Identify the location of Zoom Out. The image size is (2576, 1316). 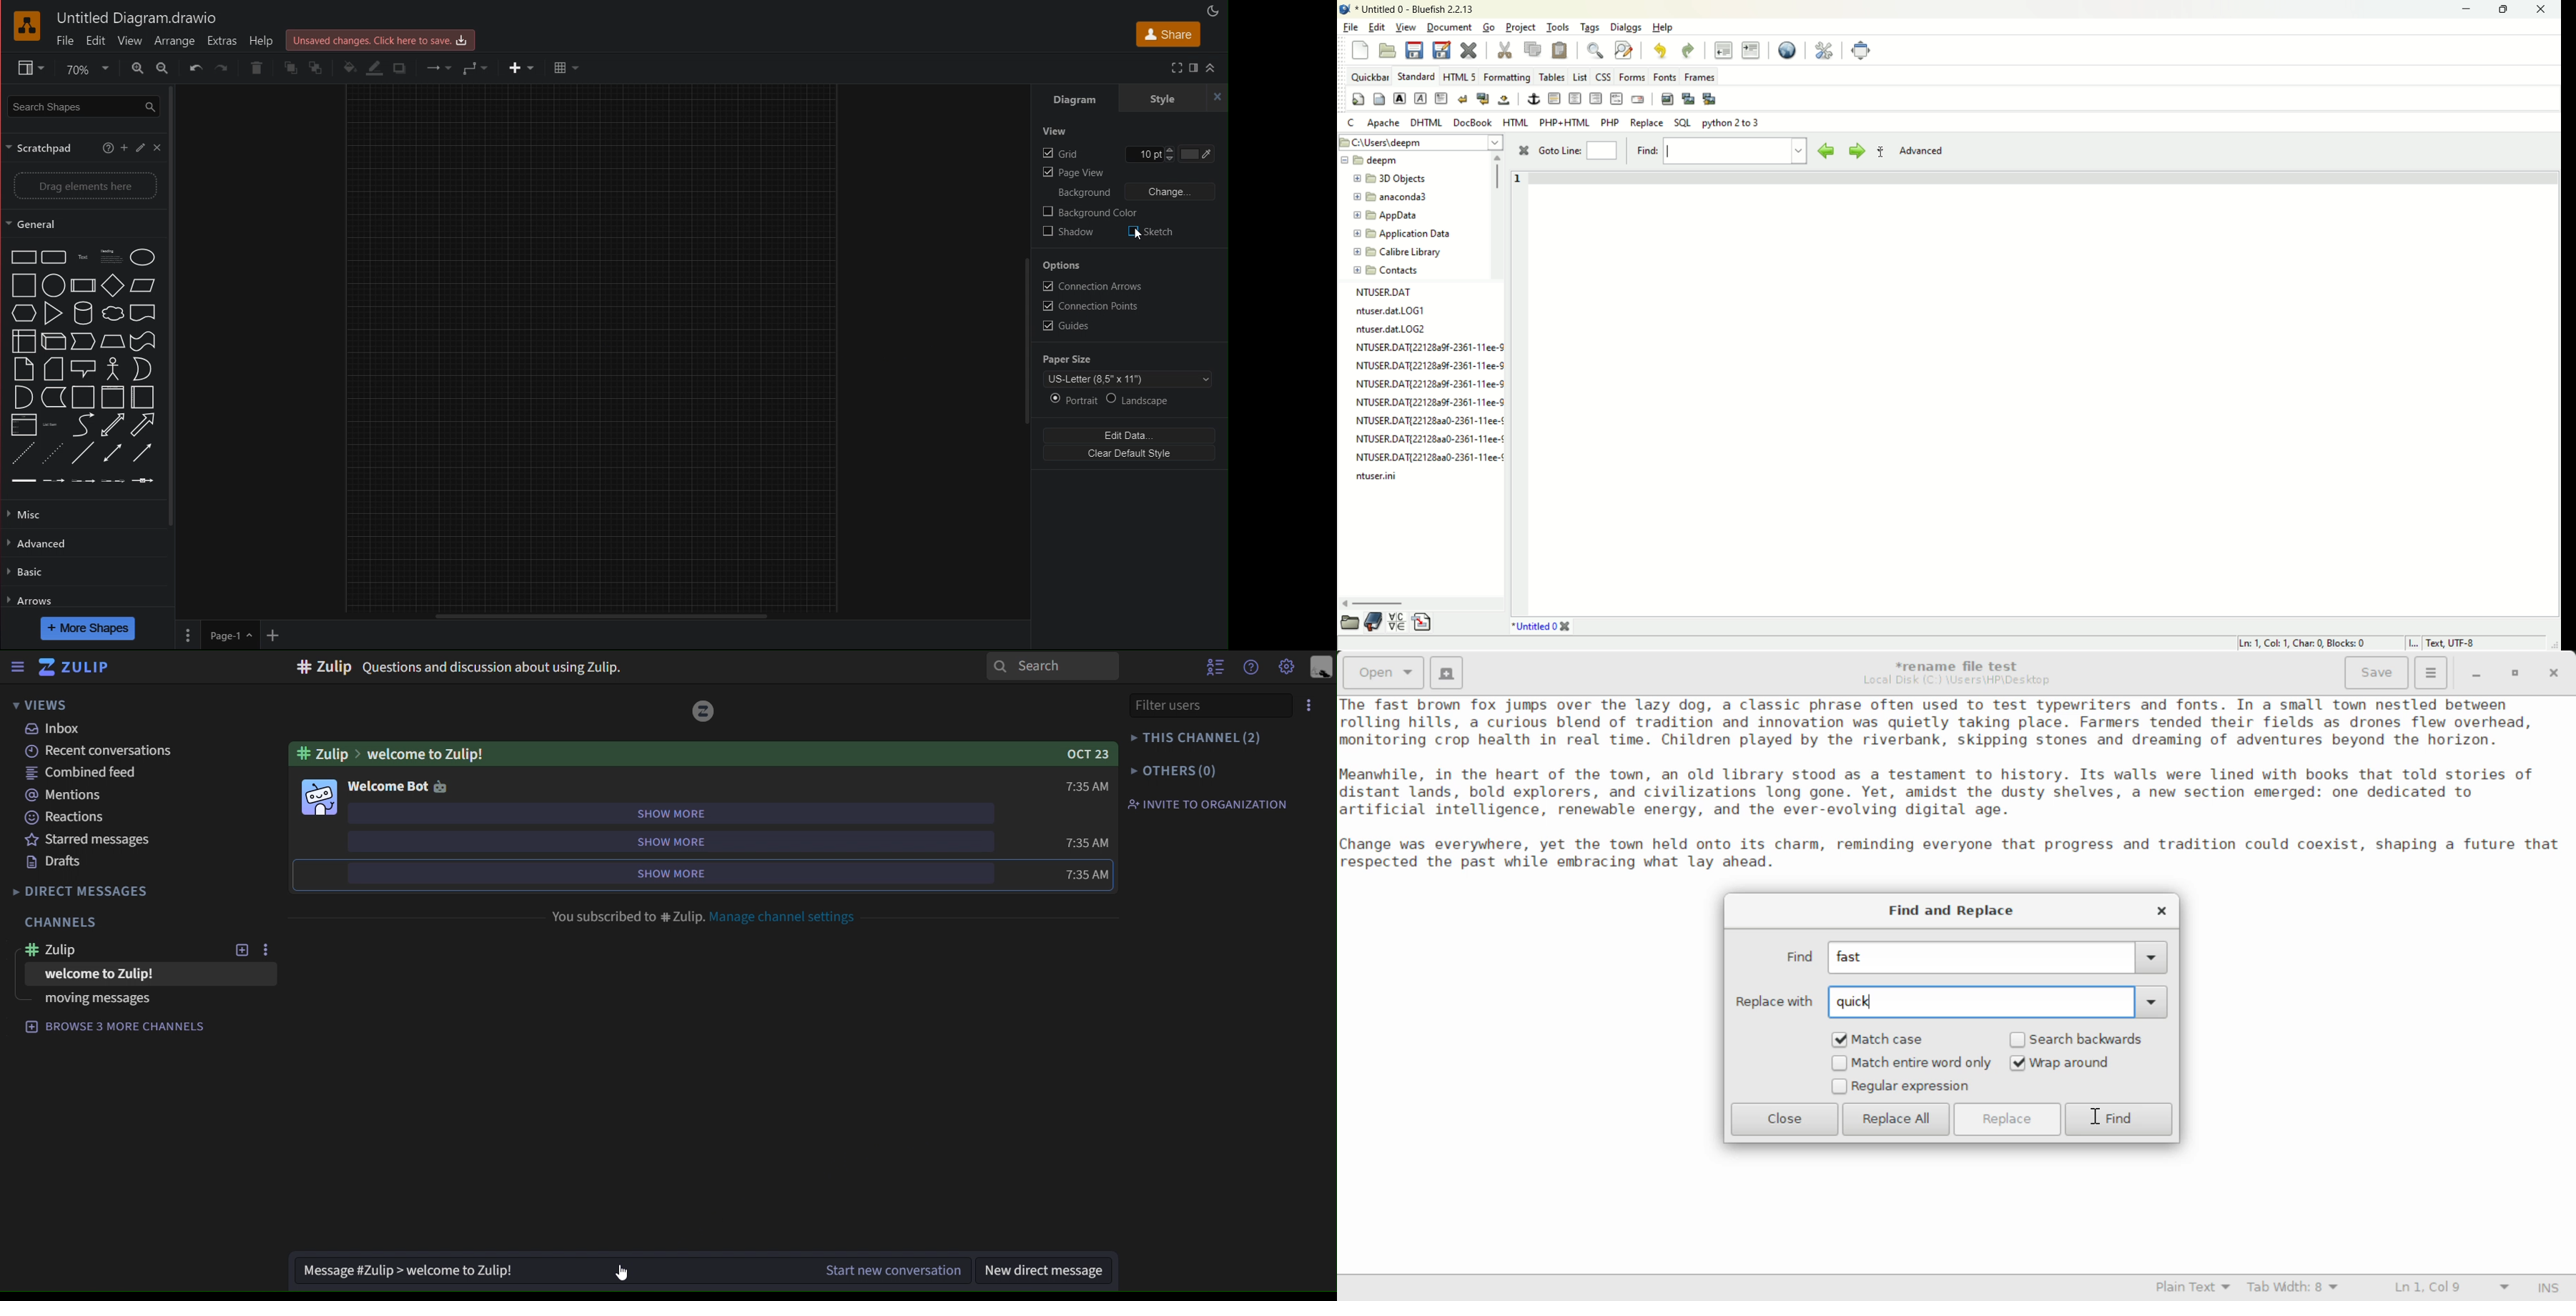
(164, 68).